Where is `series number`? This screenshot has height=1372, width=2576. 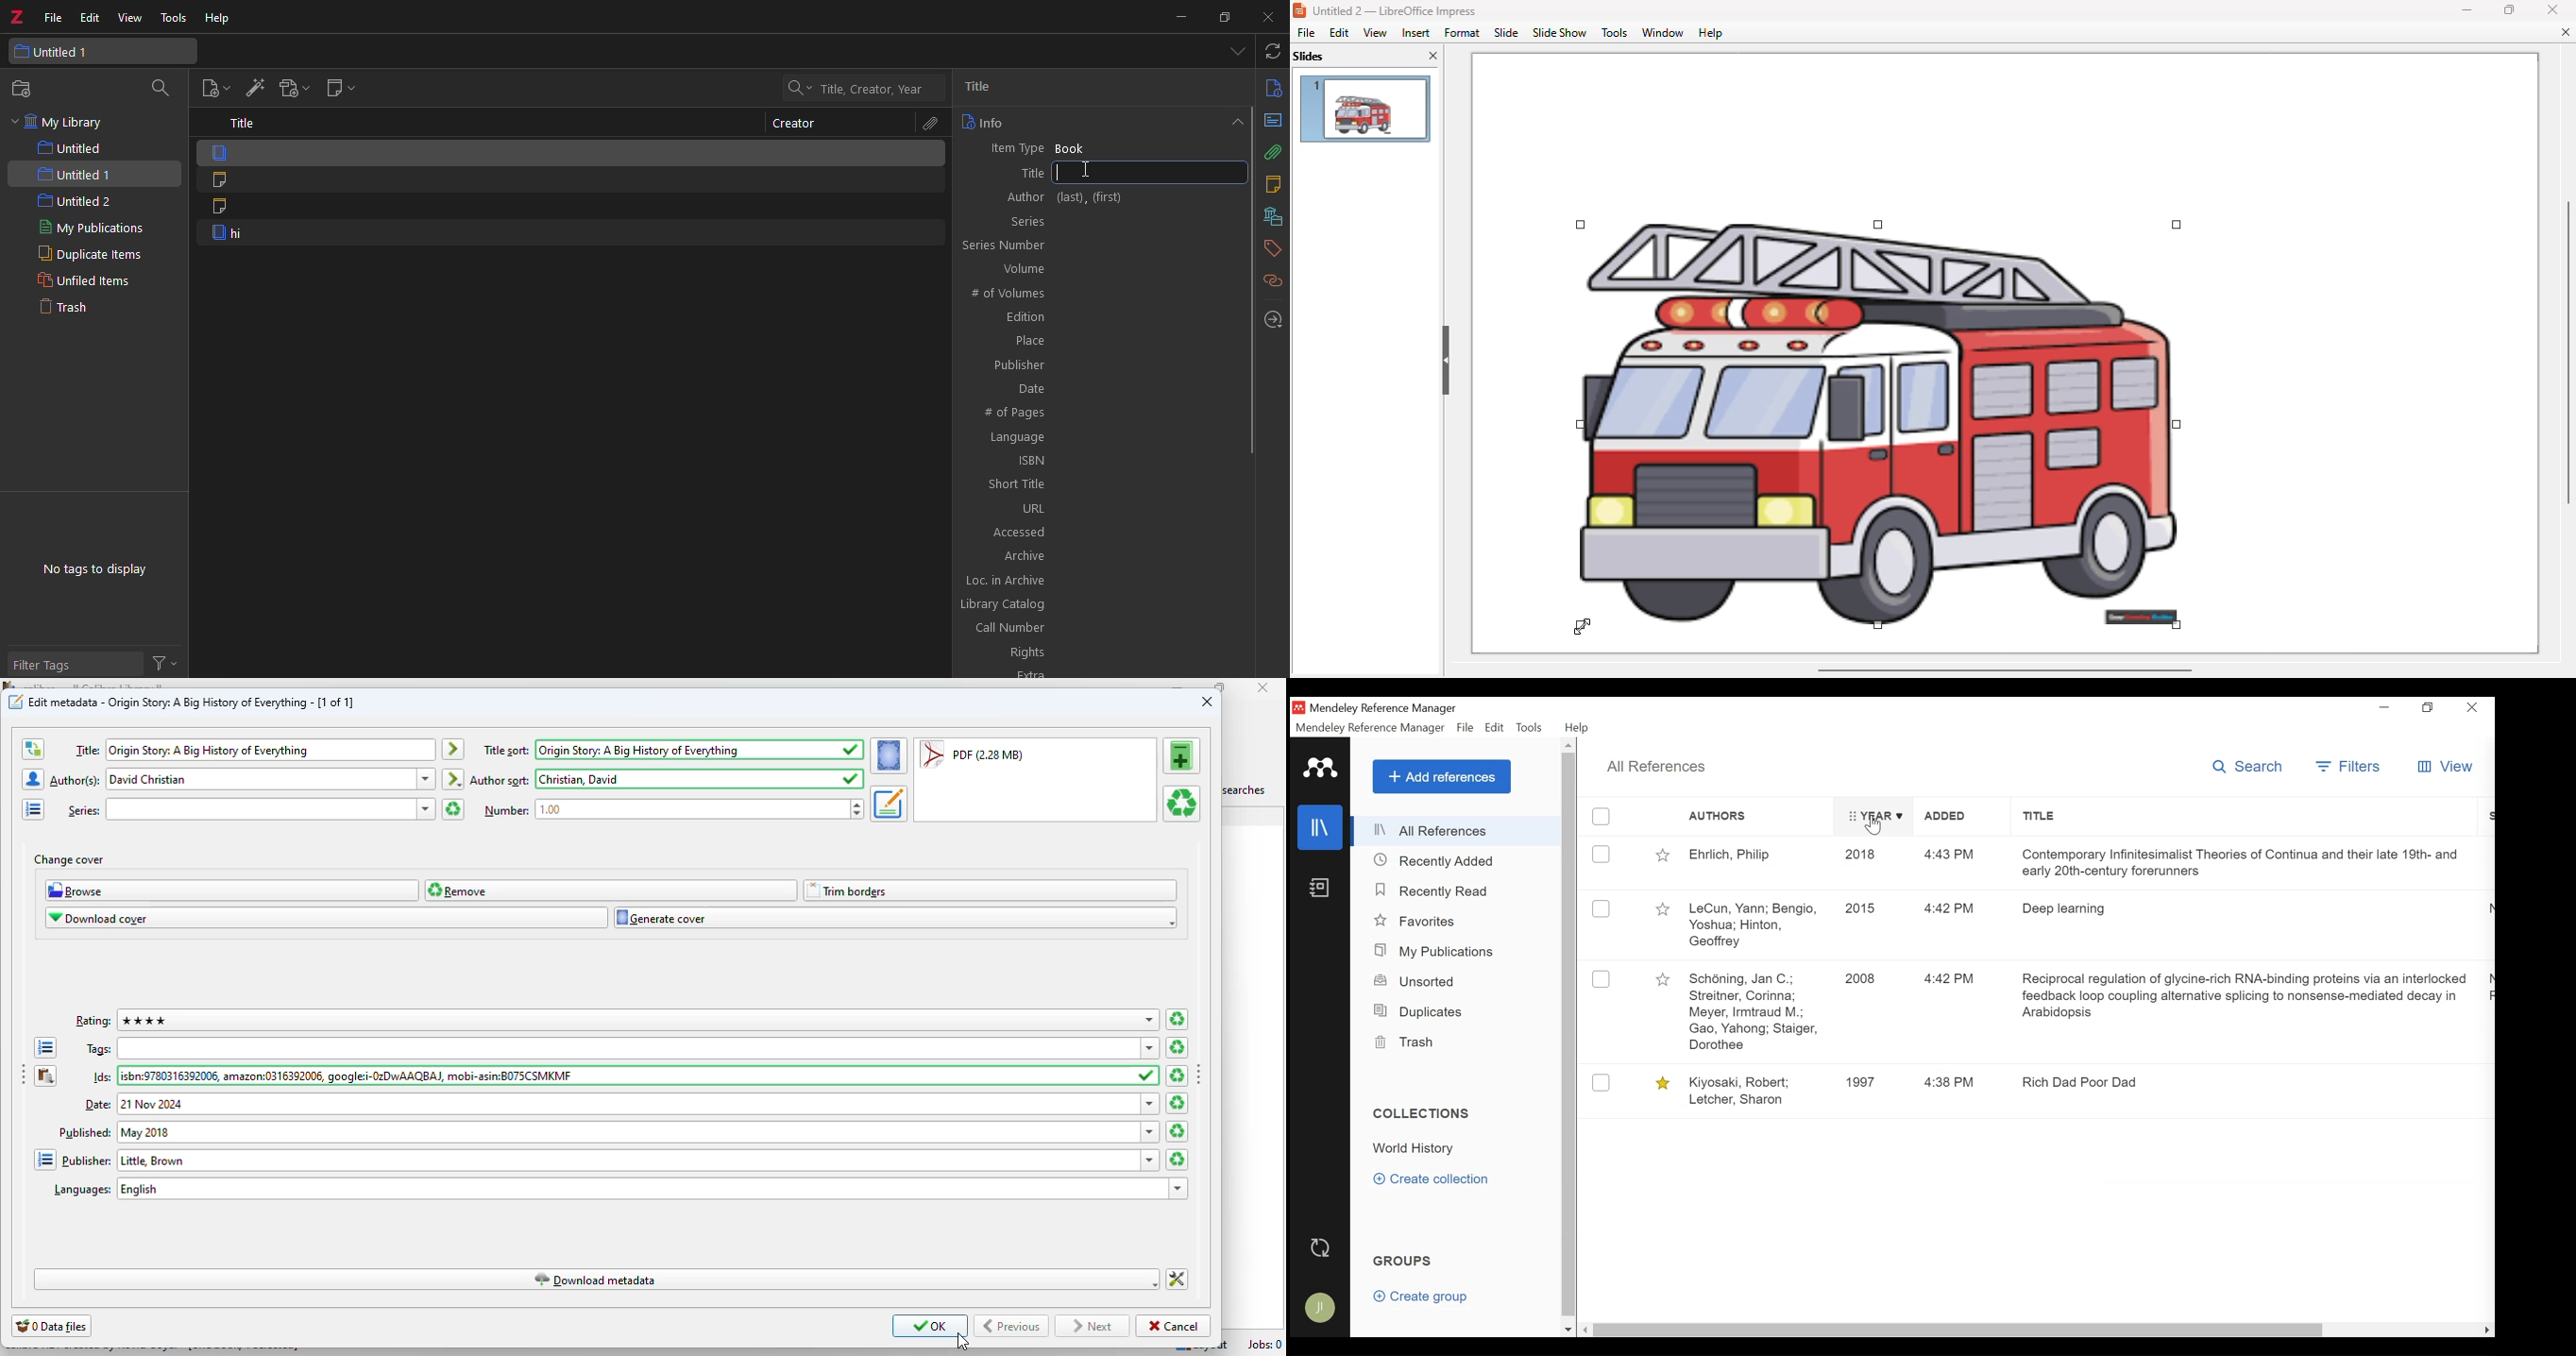
series number is located at coordinates (1095, 245).